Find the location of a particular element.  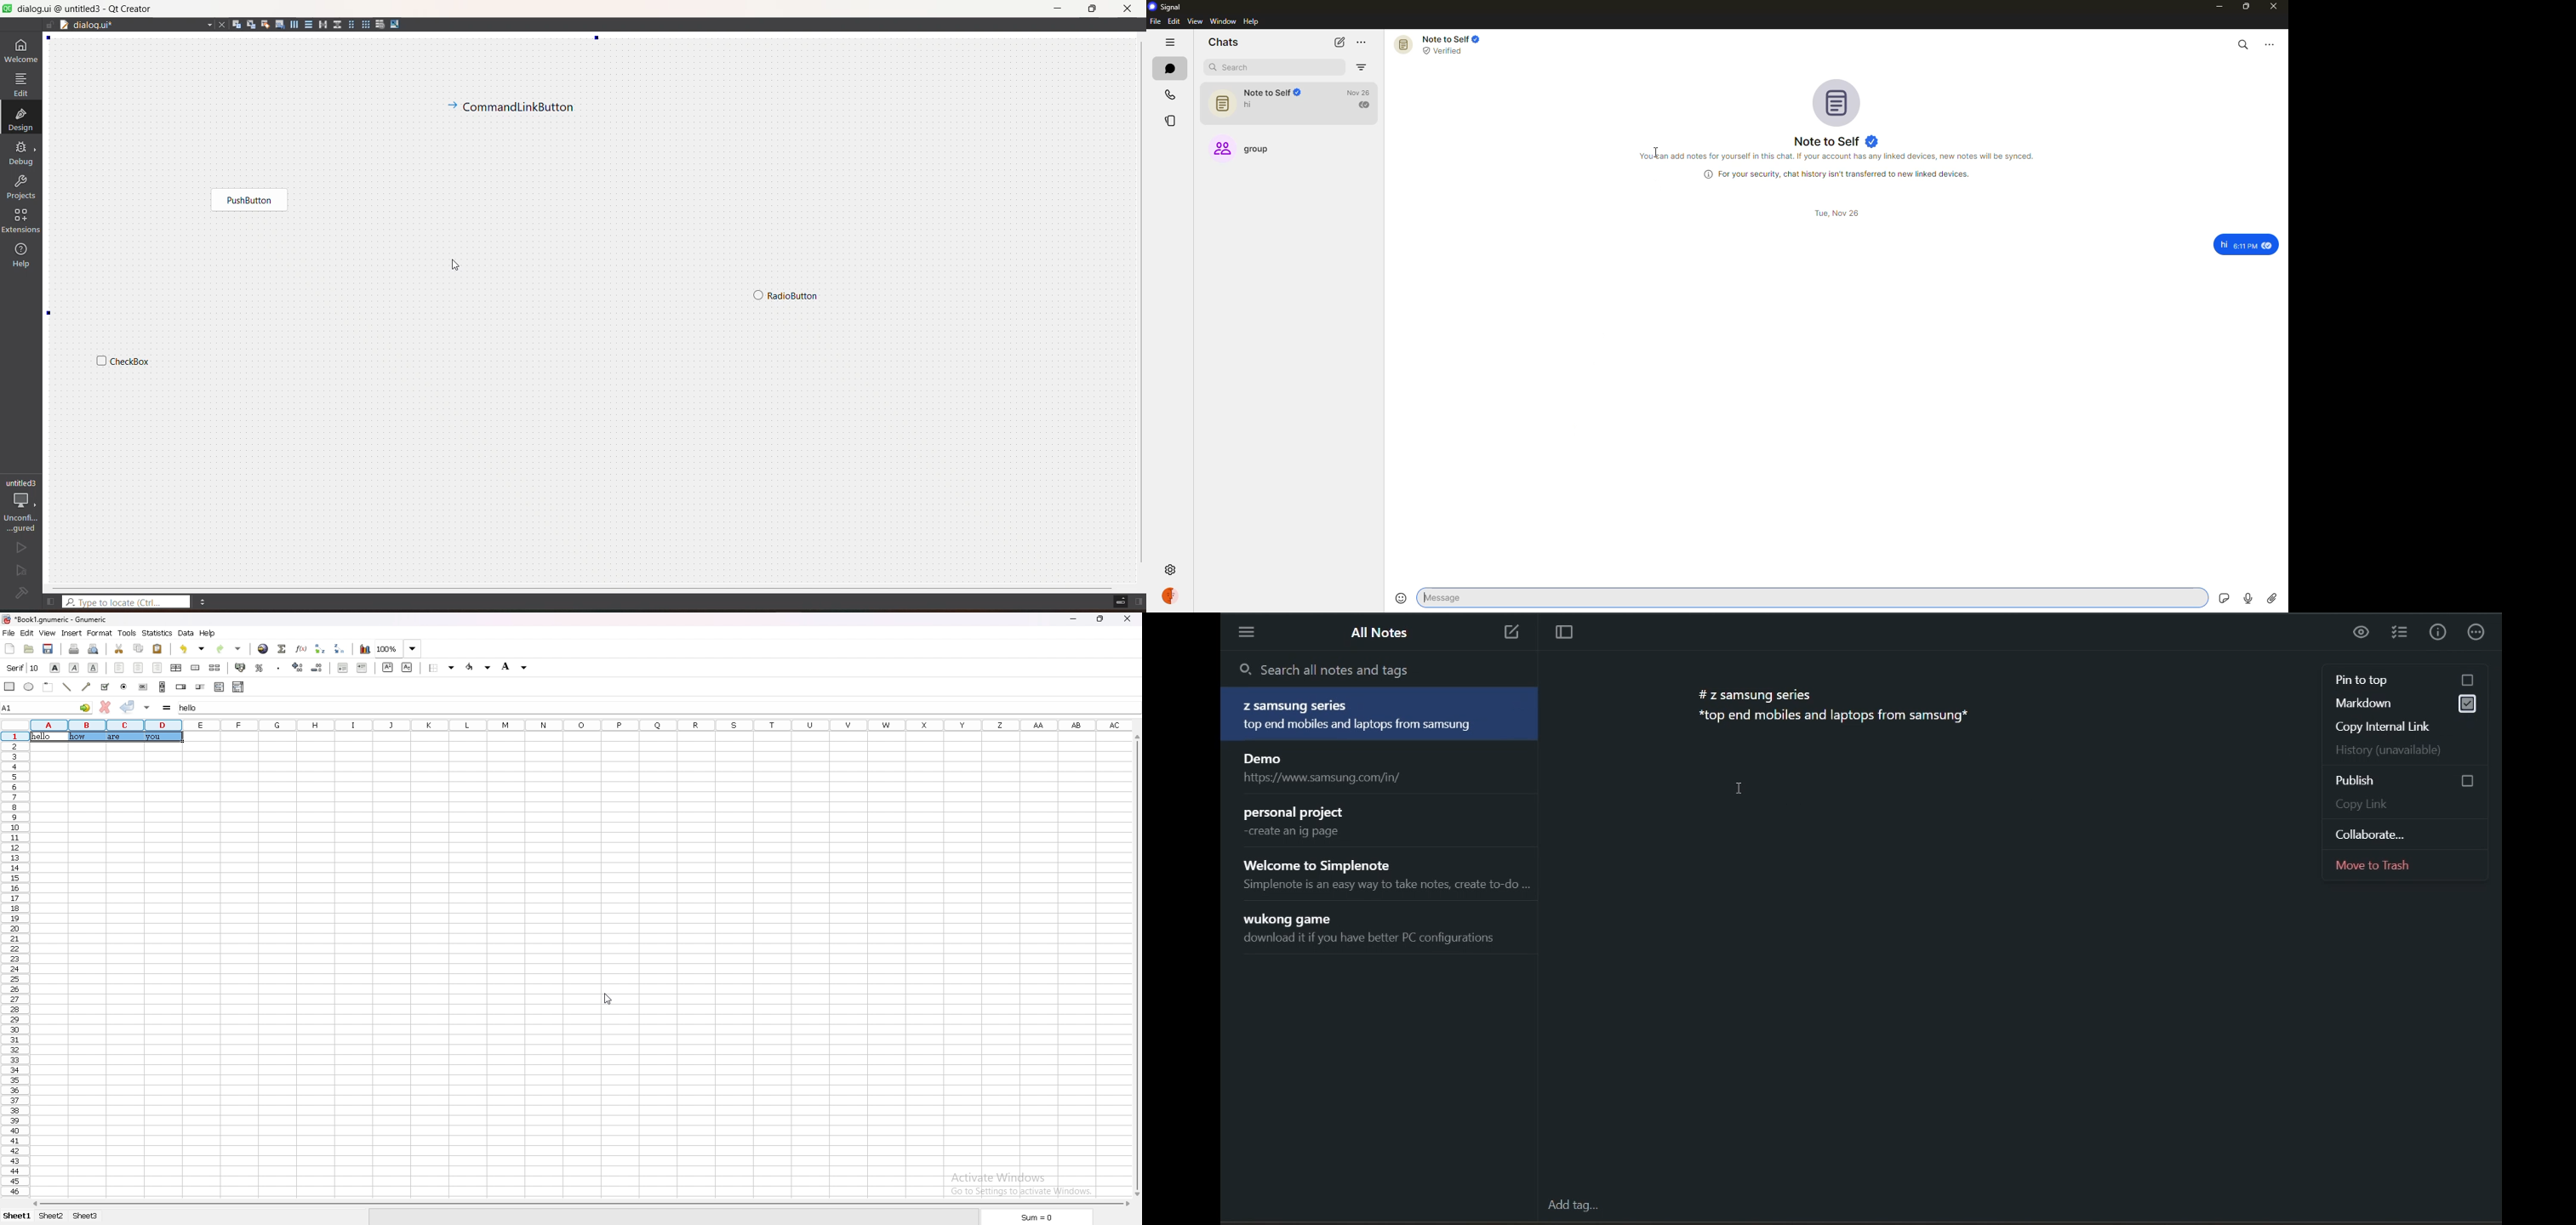

maximize is located at coordinates (1093, 11).